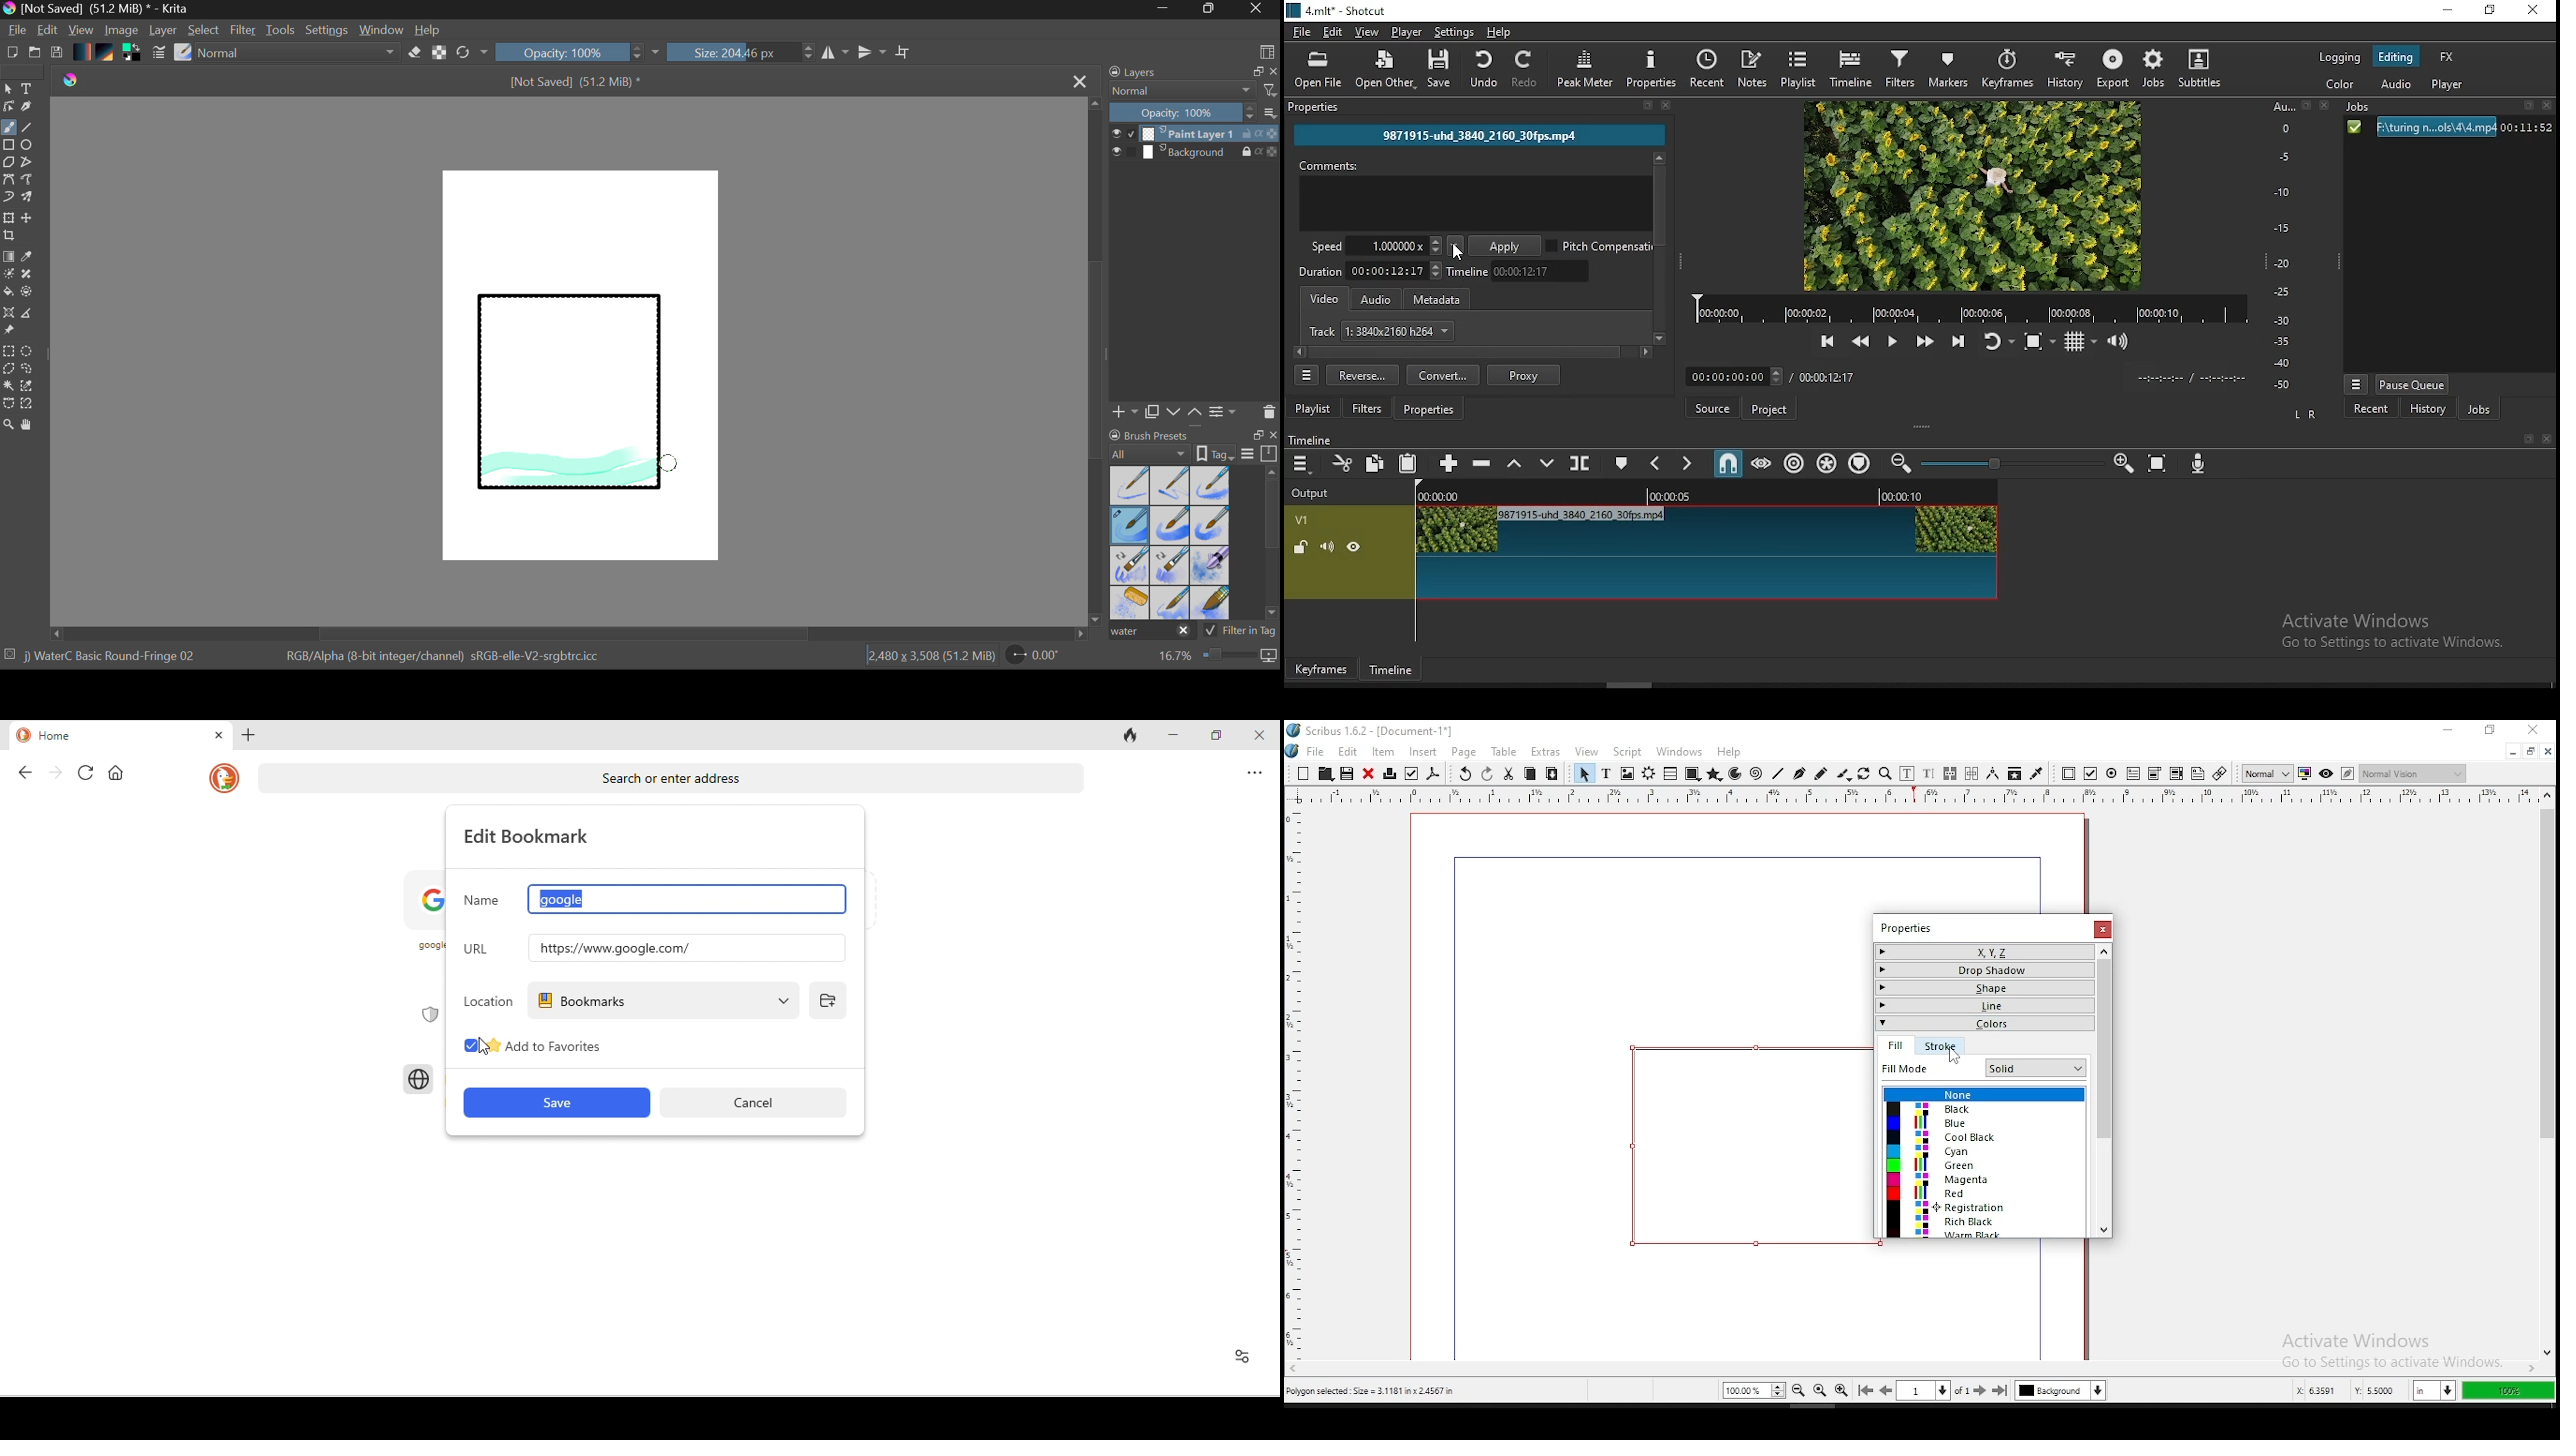 The image size is (2576, 1456). I want to click on copy item properties, so click(2014, 774).